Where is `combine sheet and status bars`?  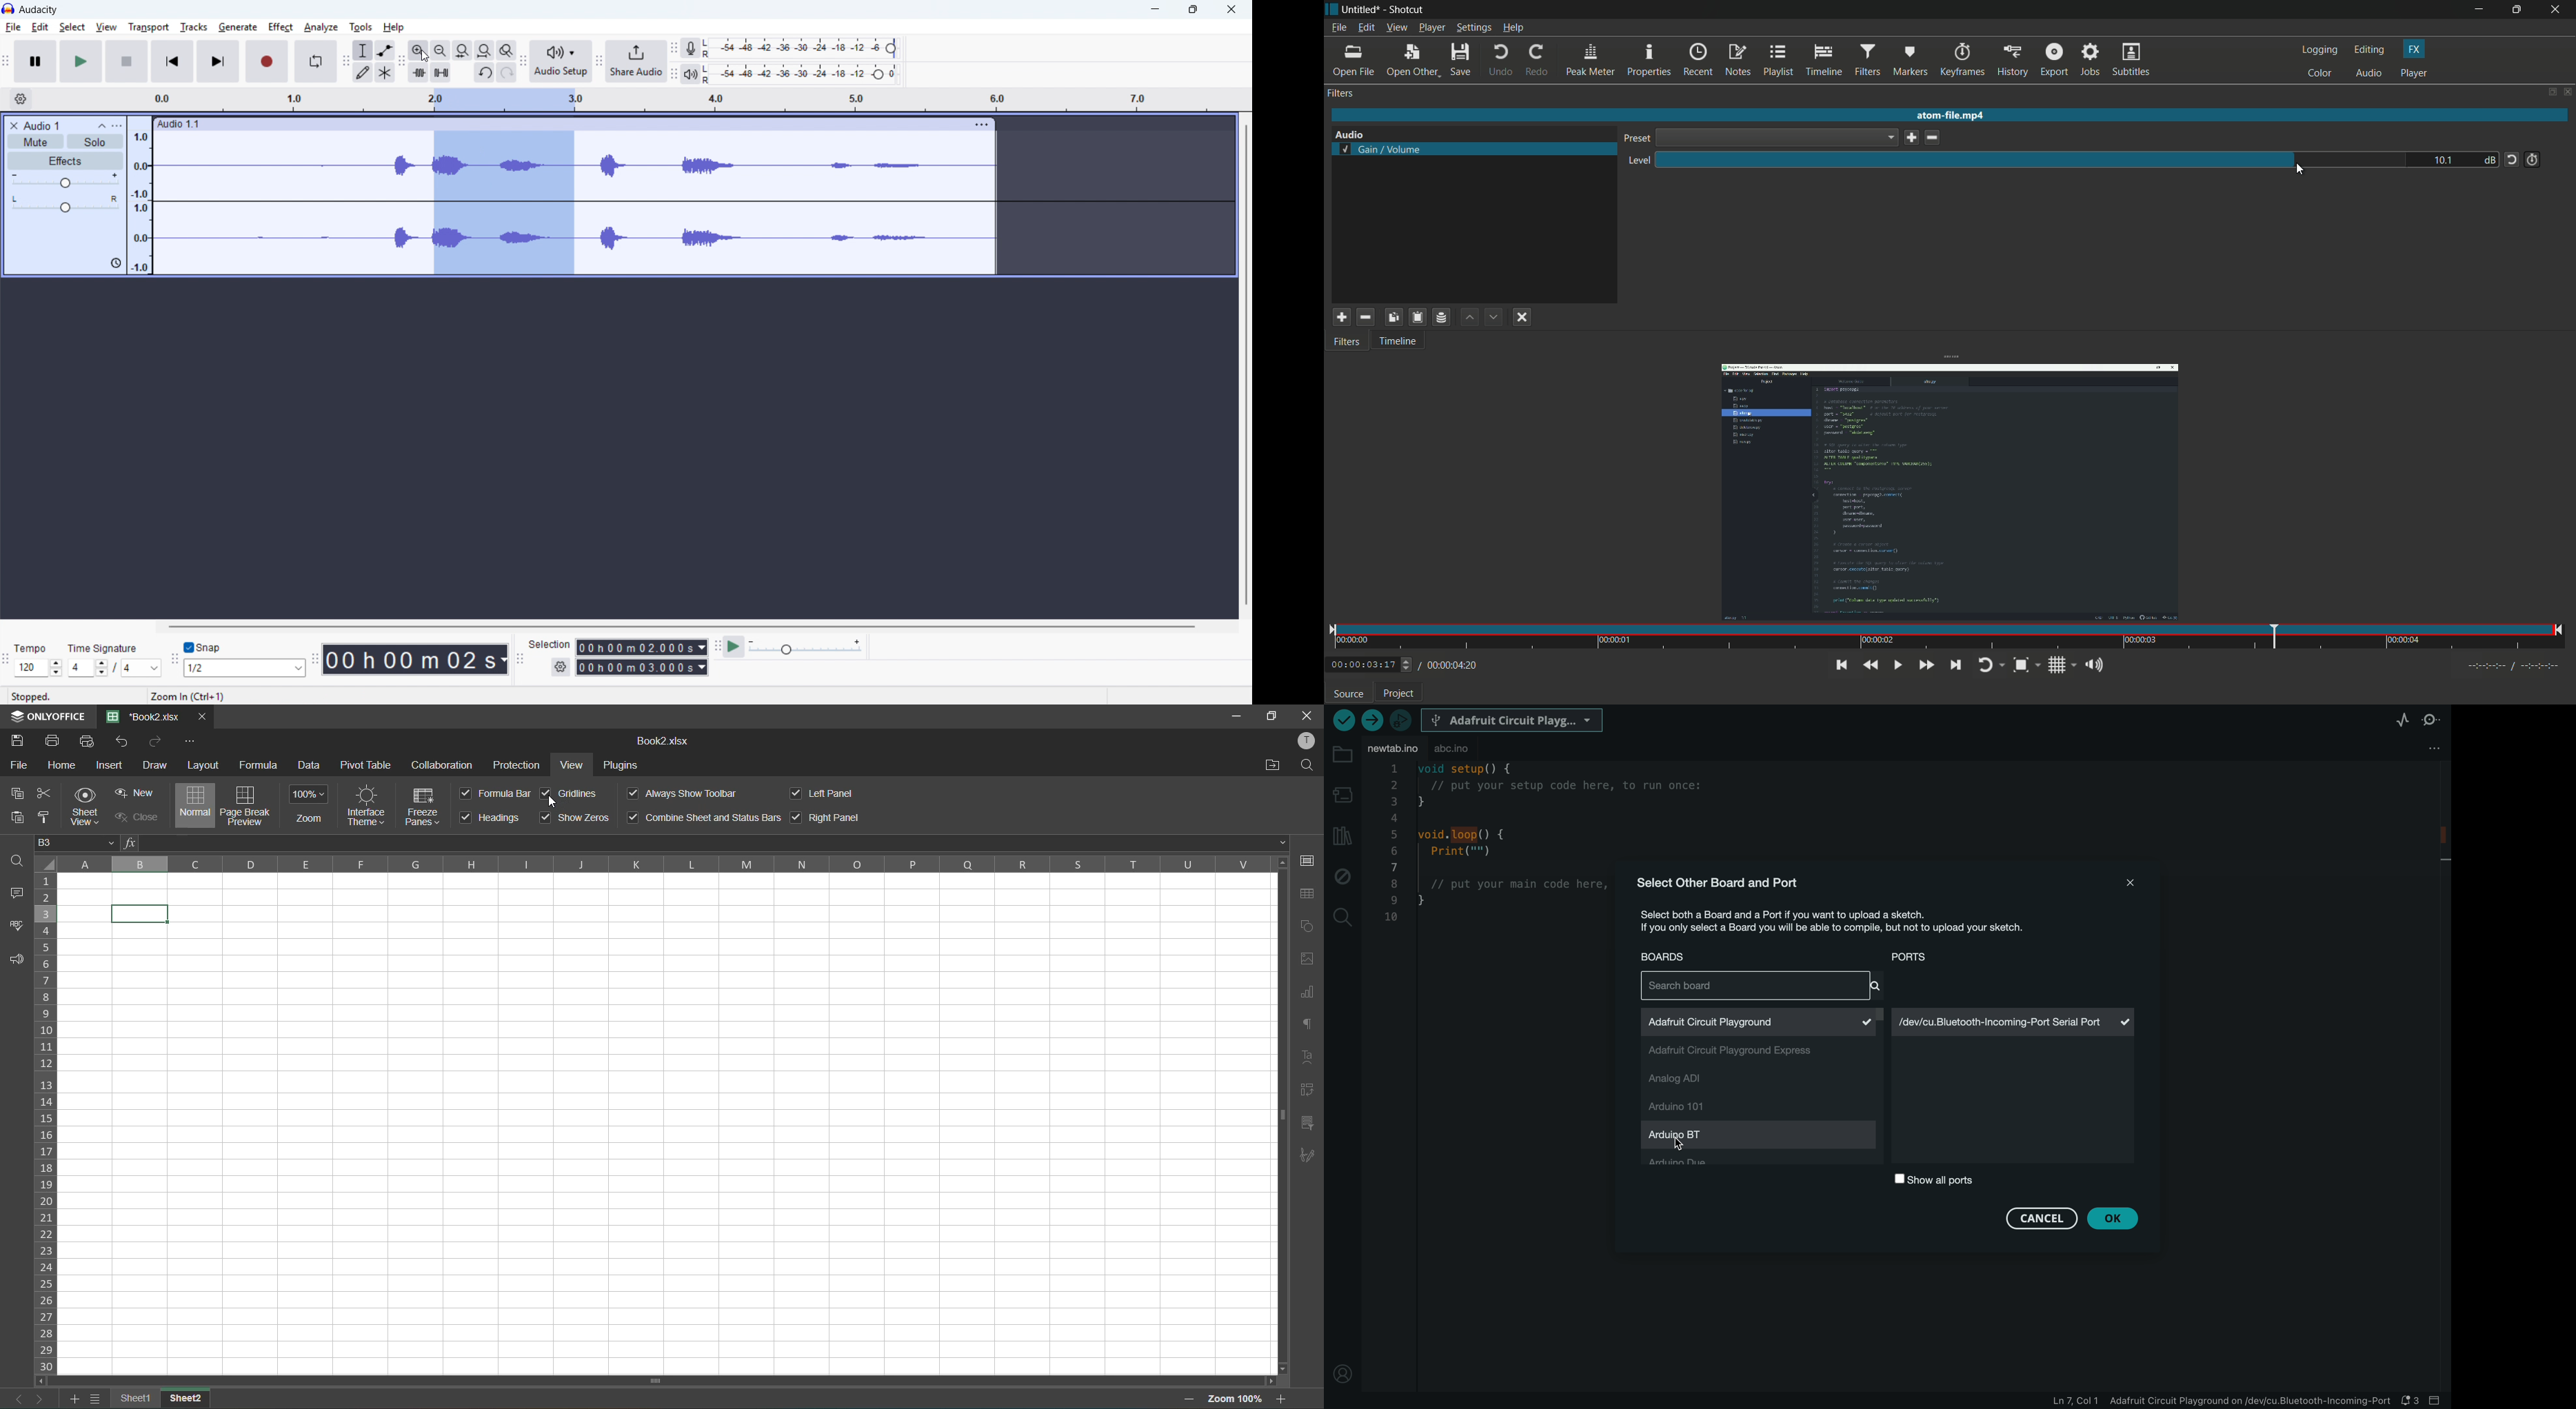 combine sheet and status bars is located at coordinates (703, 817).